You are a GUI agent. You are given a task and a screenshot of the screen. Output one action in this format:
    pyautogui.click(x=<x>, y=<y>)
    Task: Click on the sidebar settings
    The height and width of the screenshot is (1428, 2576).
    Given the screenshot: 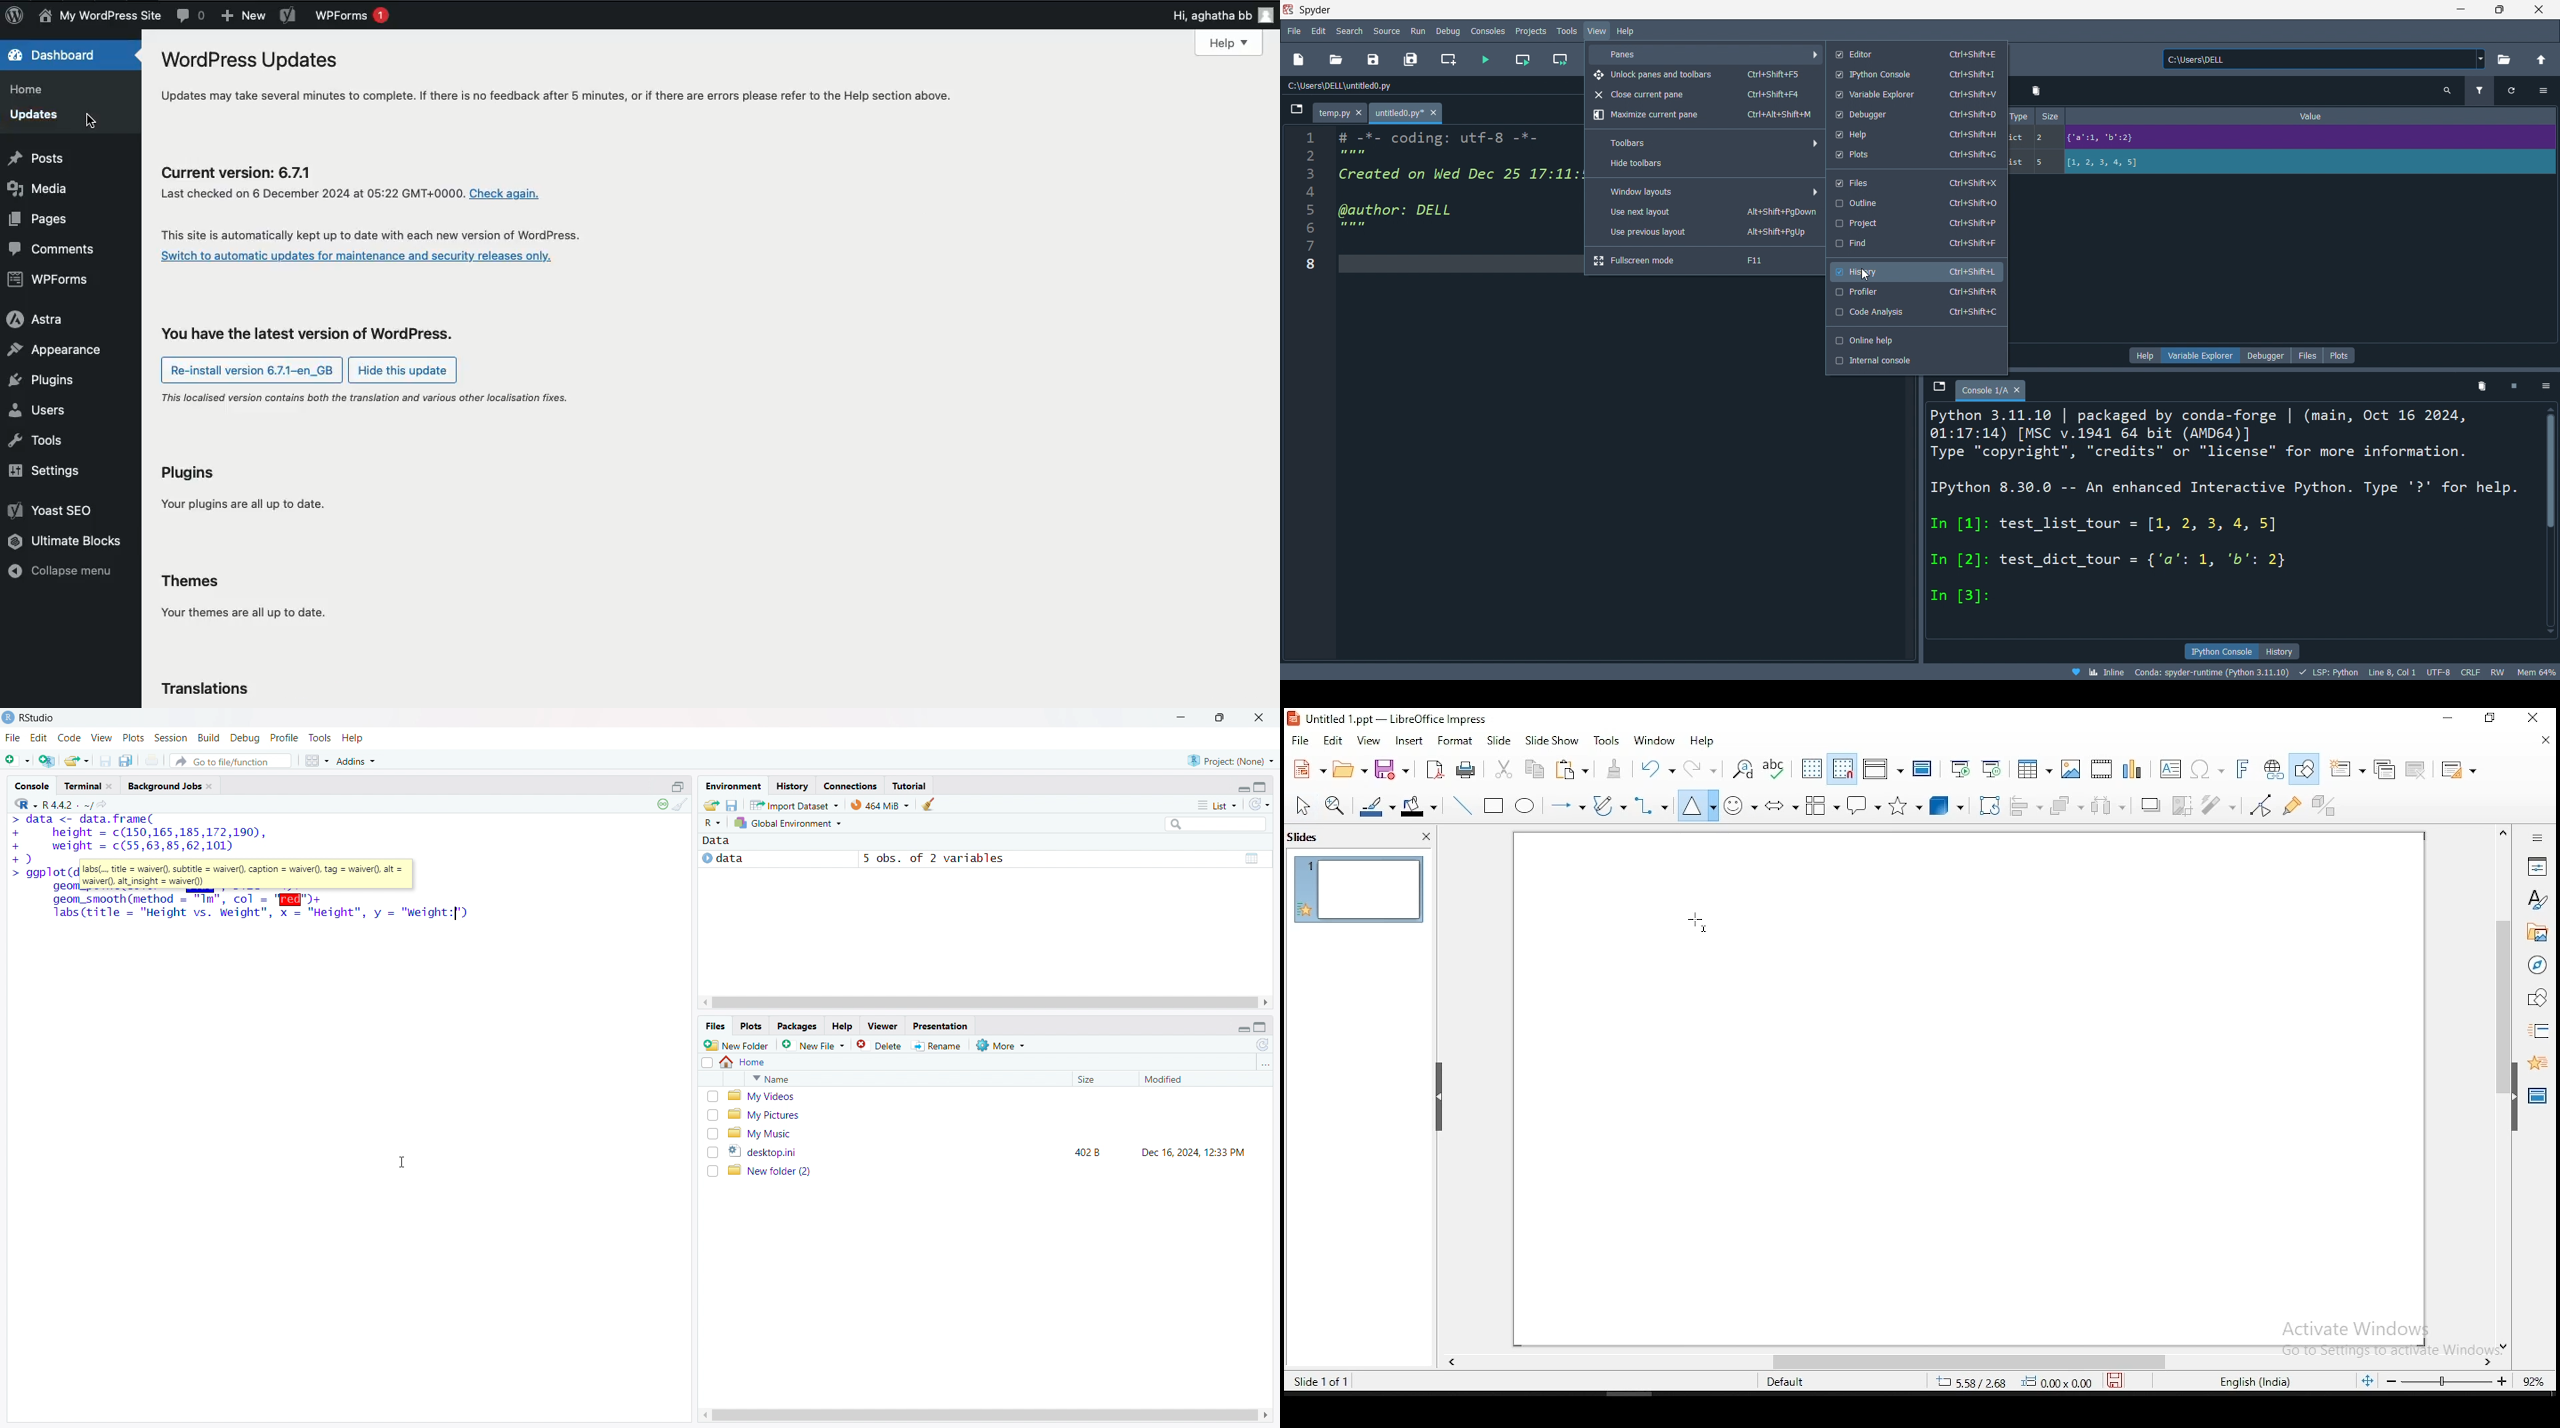 What is the action you would take?
    pyautogui.click(x=2538, y=839)
    